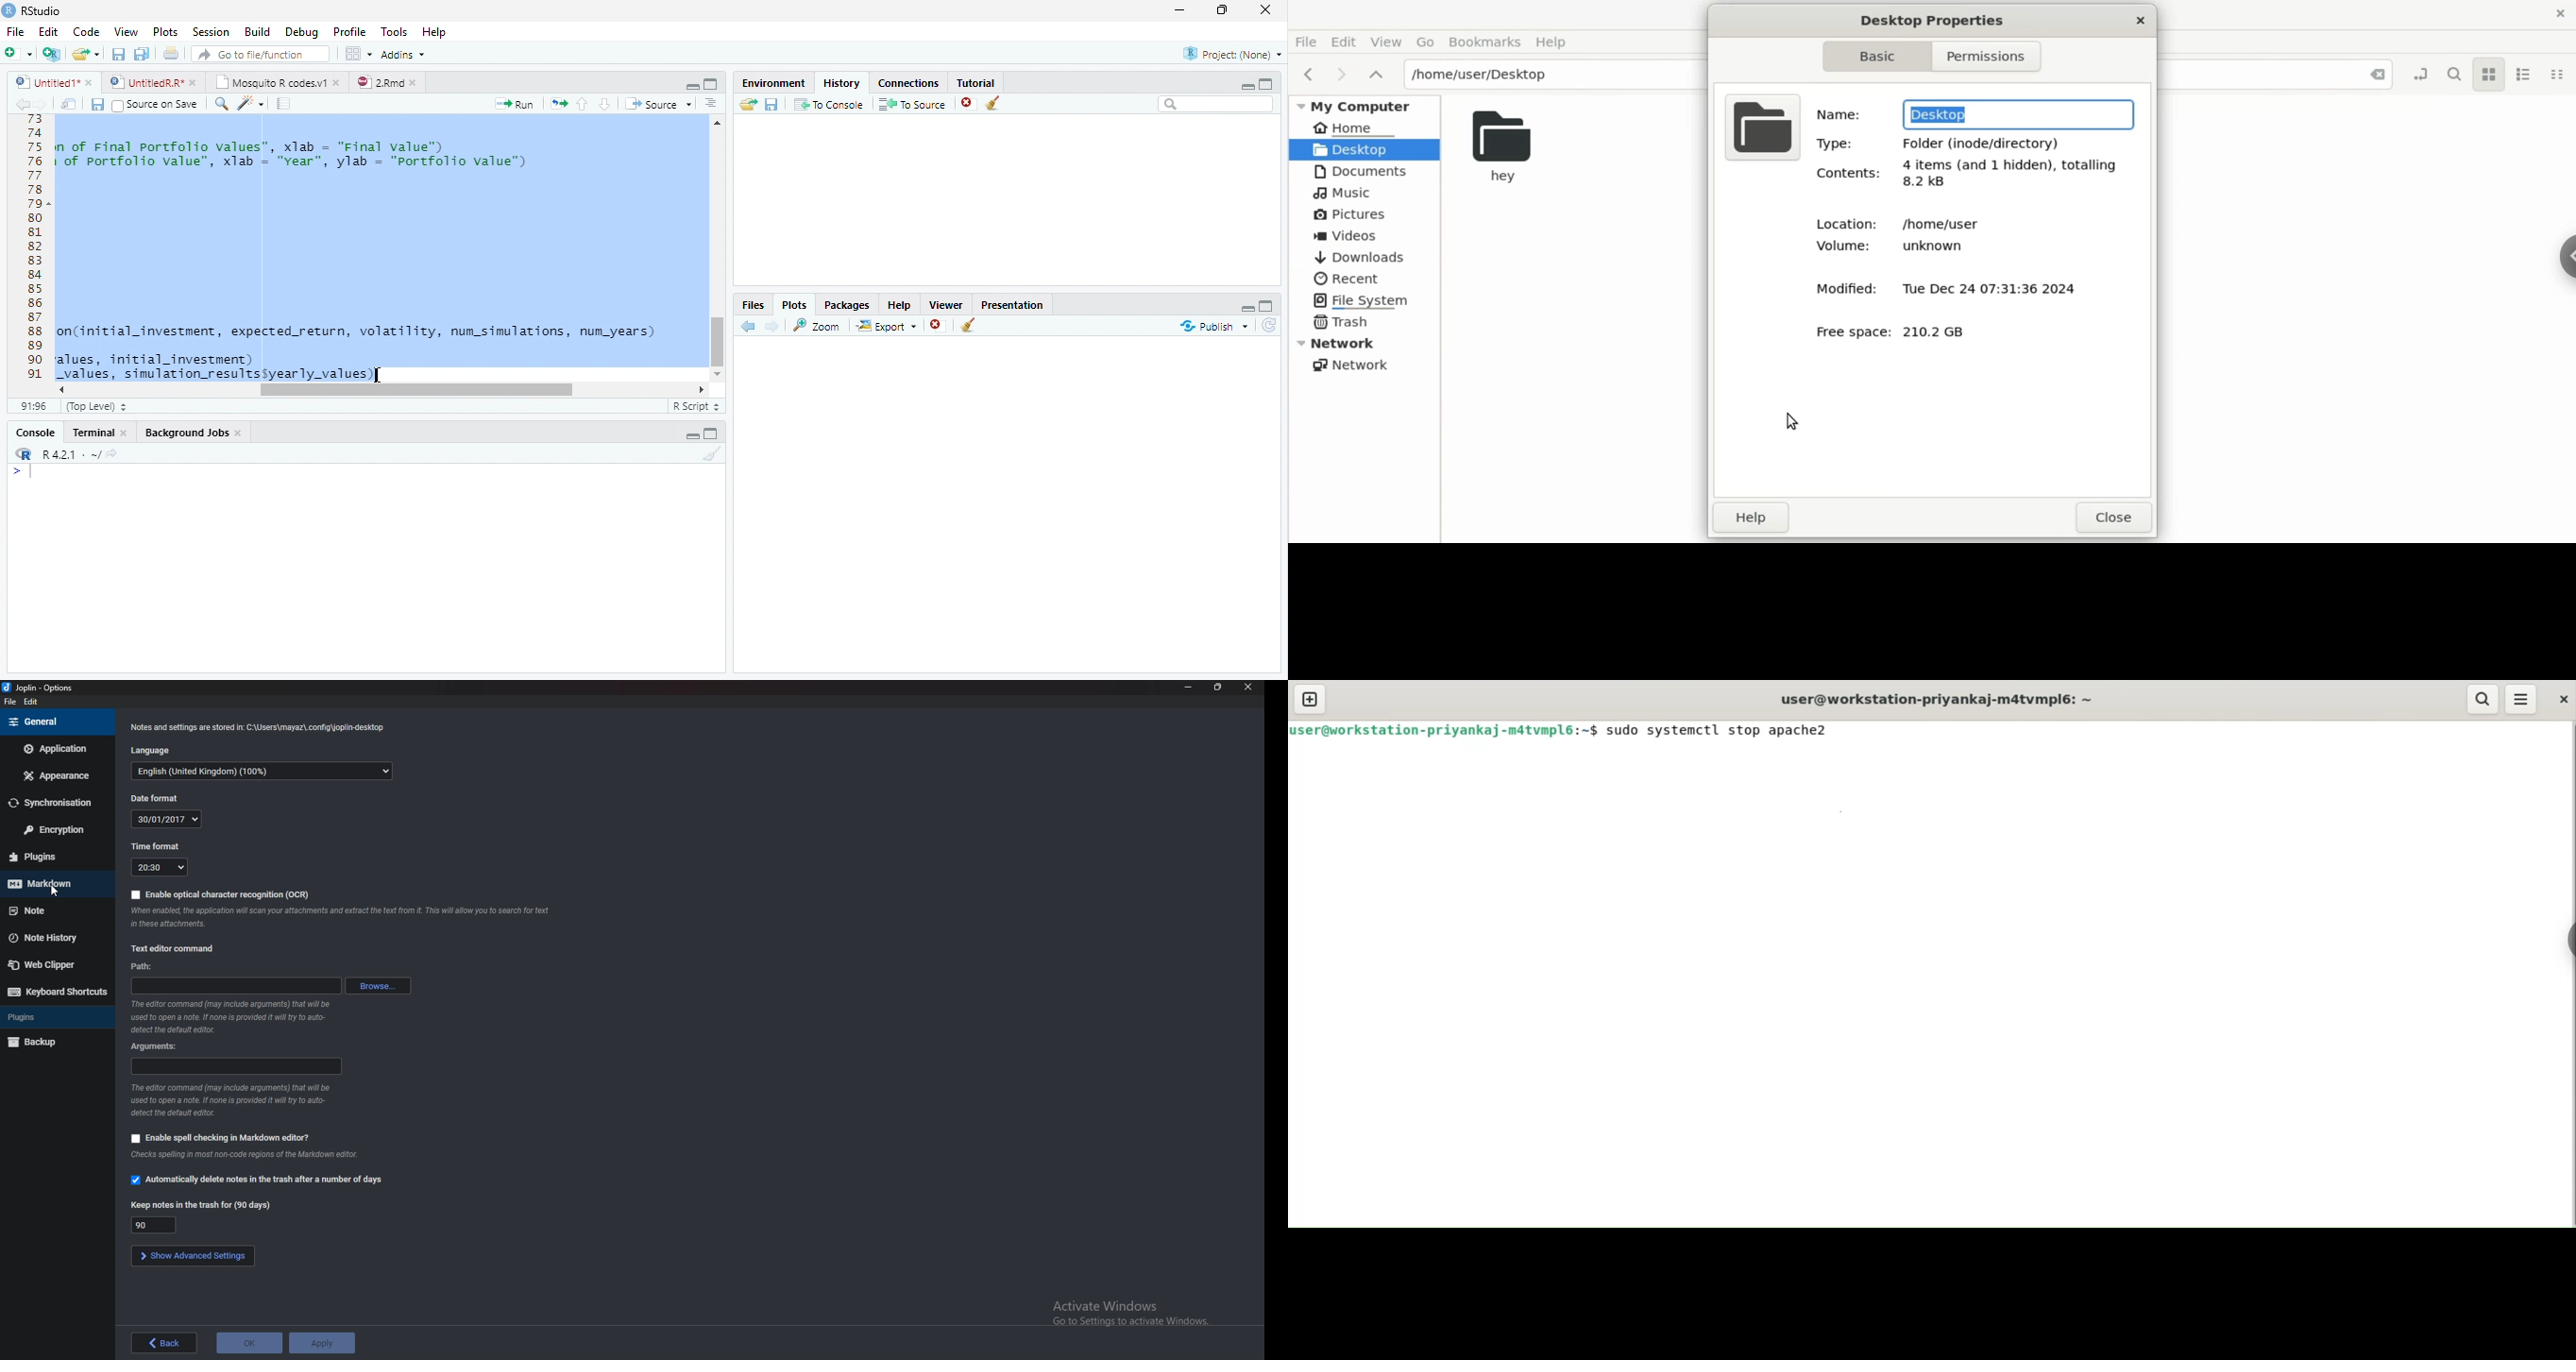  Describe the element at coordinates (57, 993) in the screenshot. I see `Keyboard shortcuts` at that location.